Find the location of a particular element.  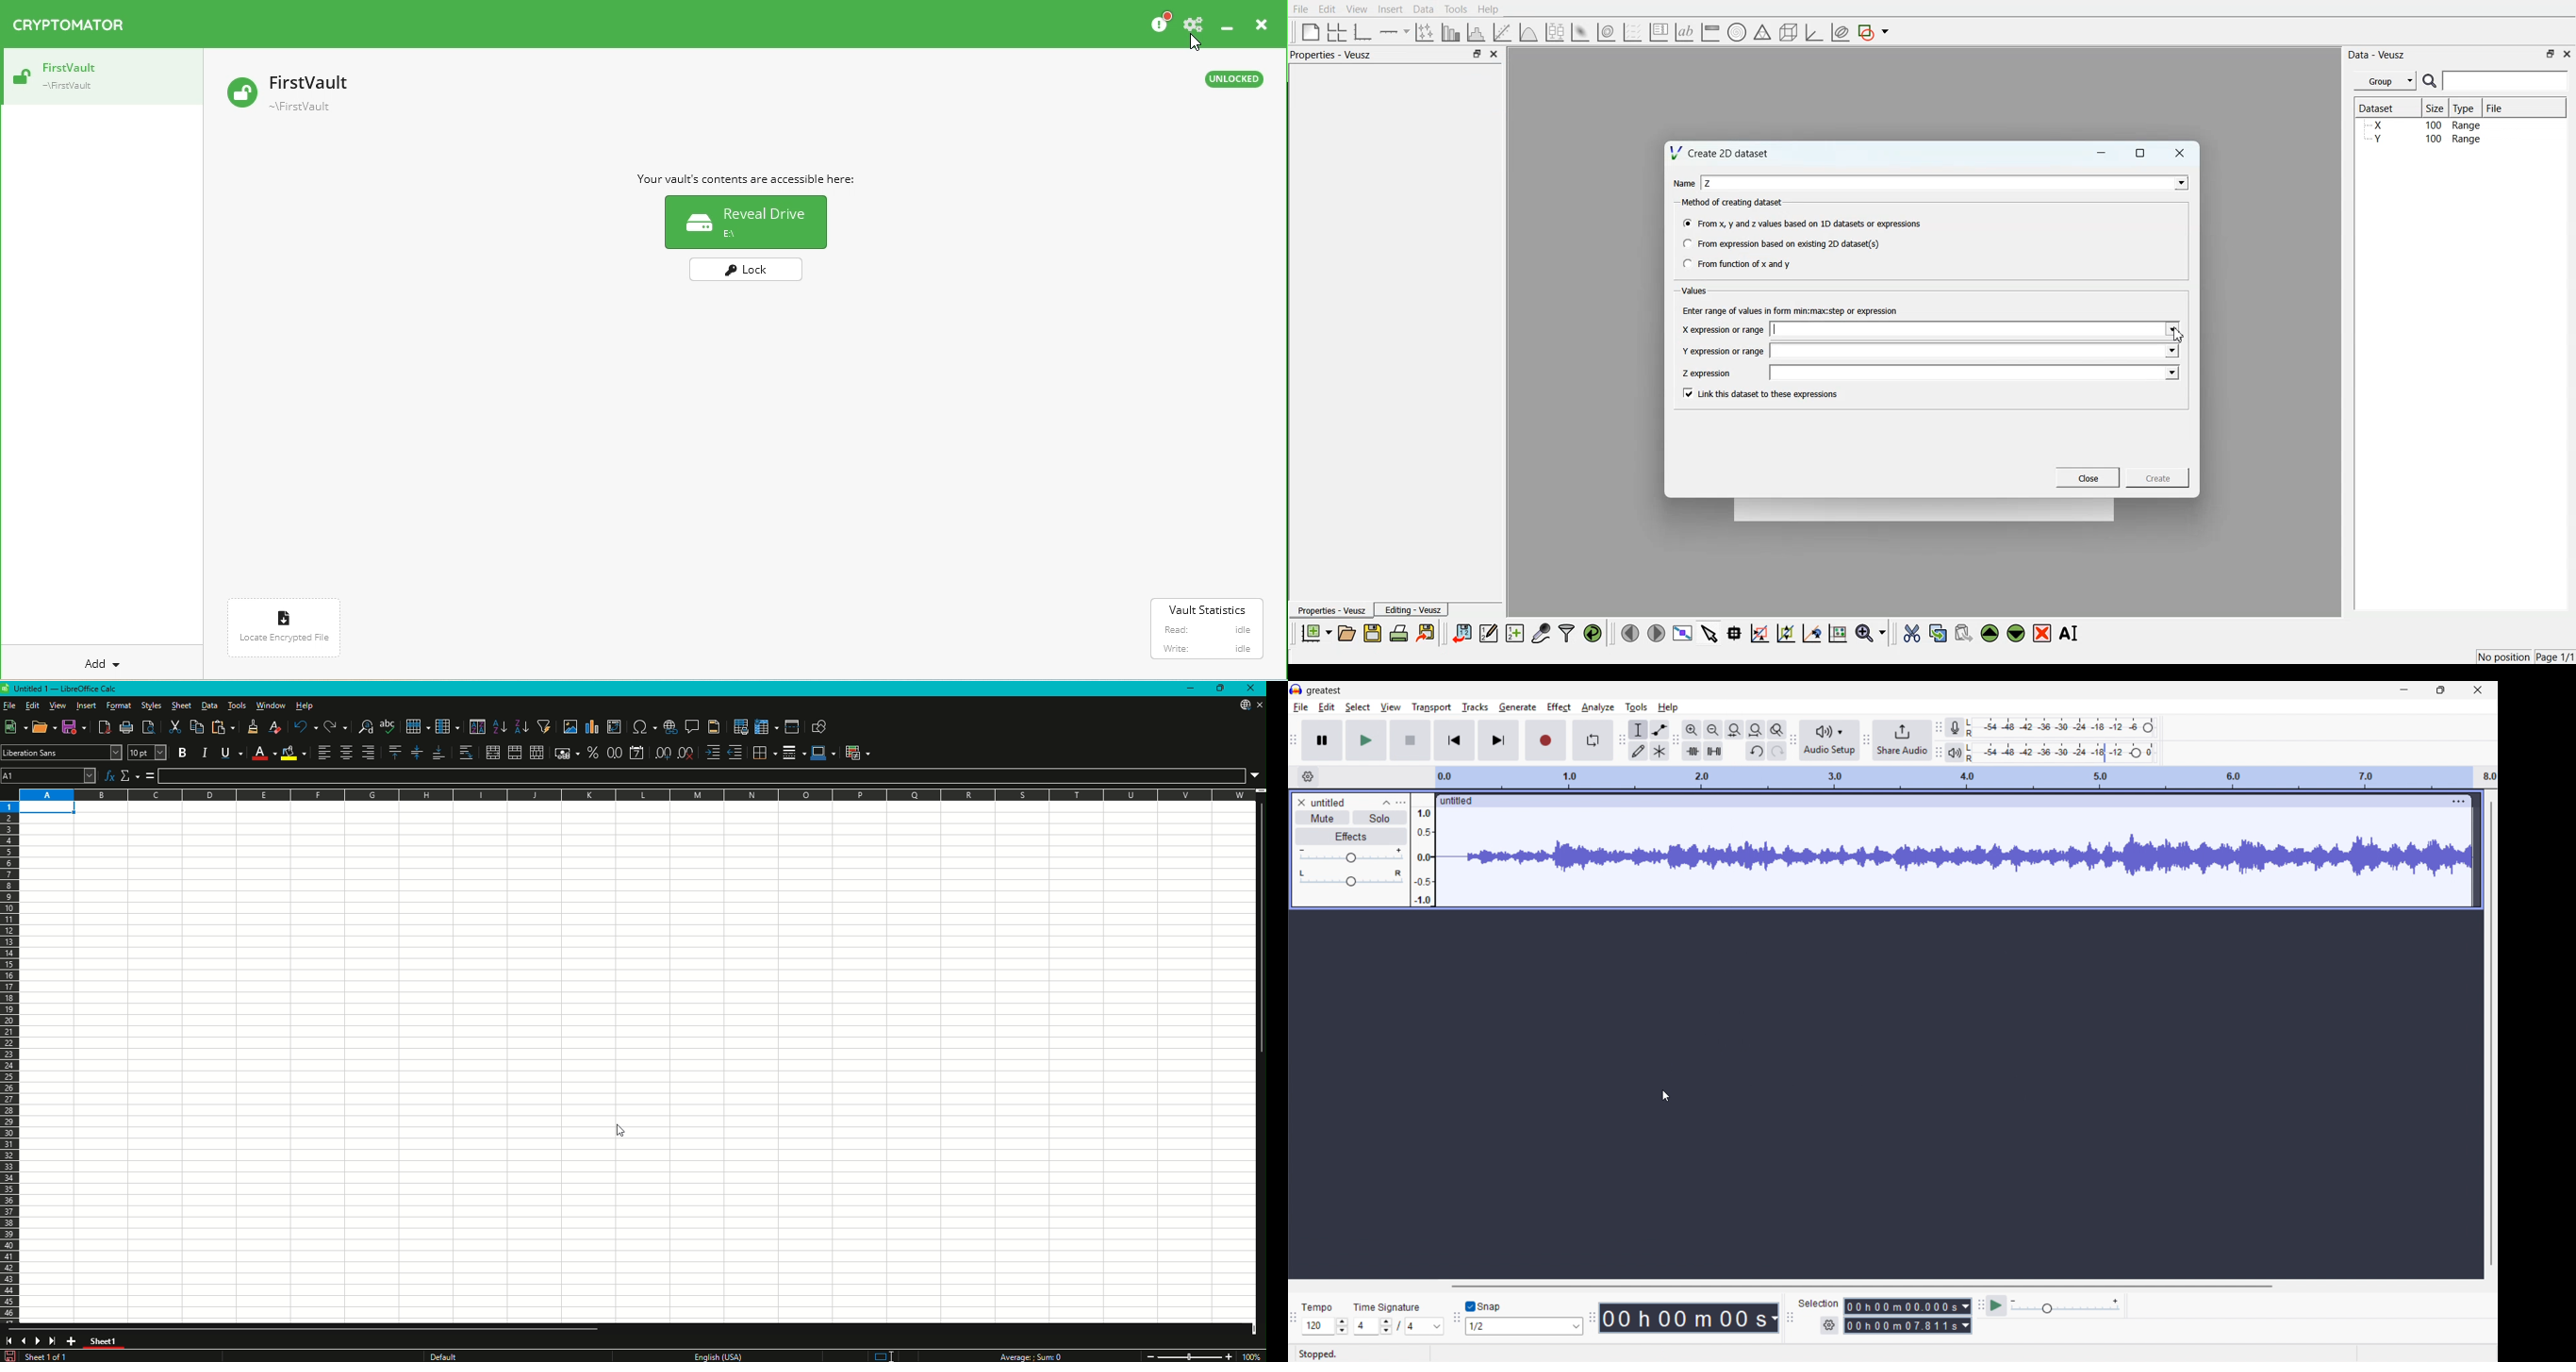

Import dataset from veusz is located at coordinates (1462, 633).